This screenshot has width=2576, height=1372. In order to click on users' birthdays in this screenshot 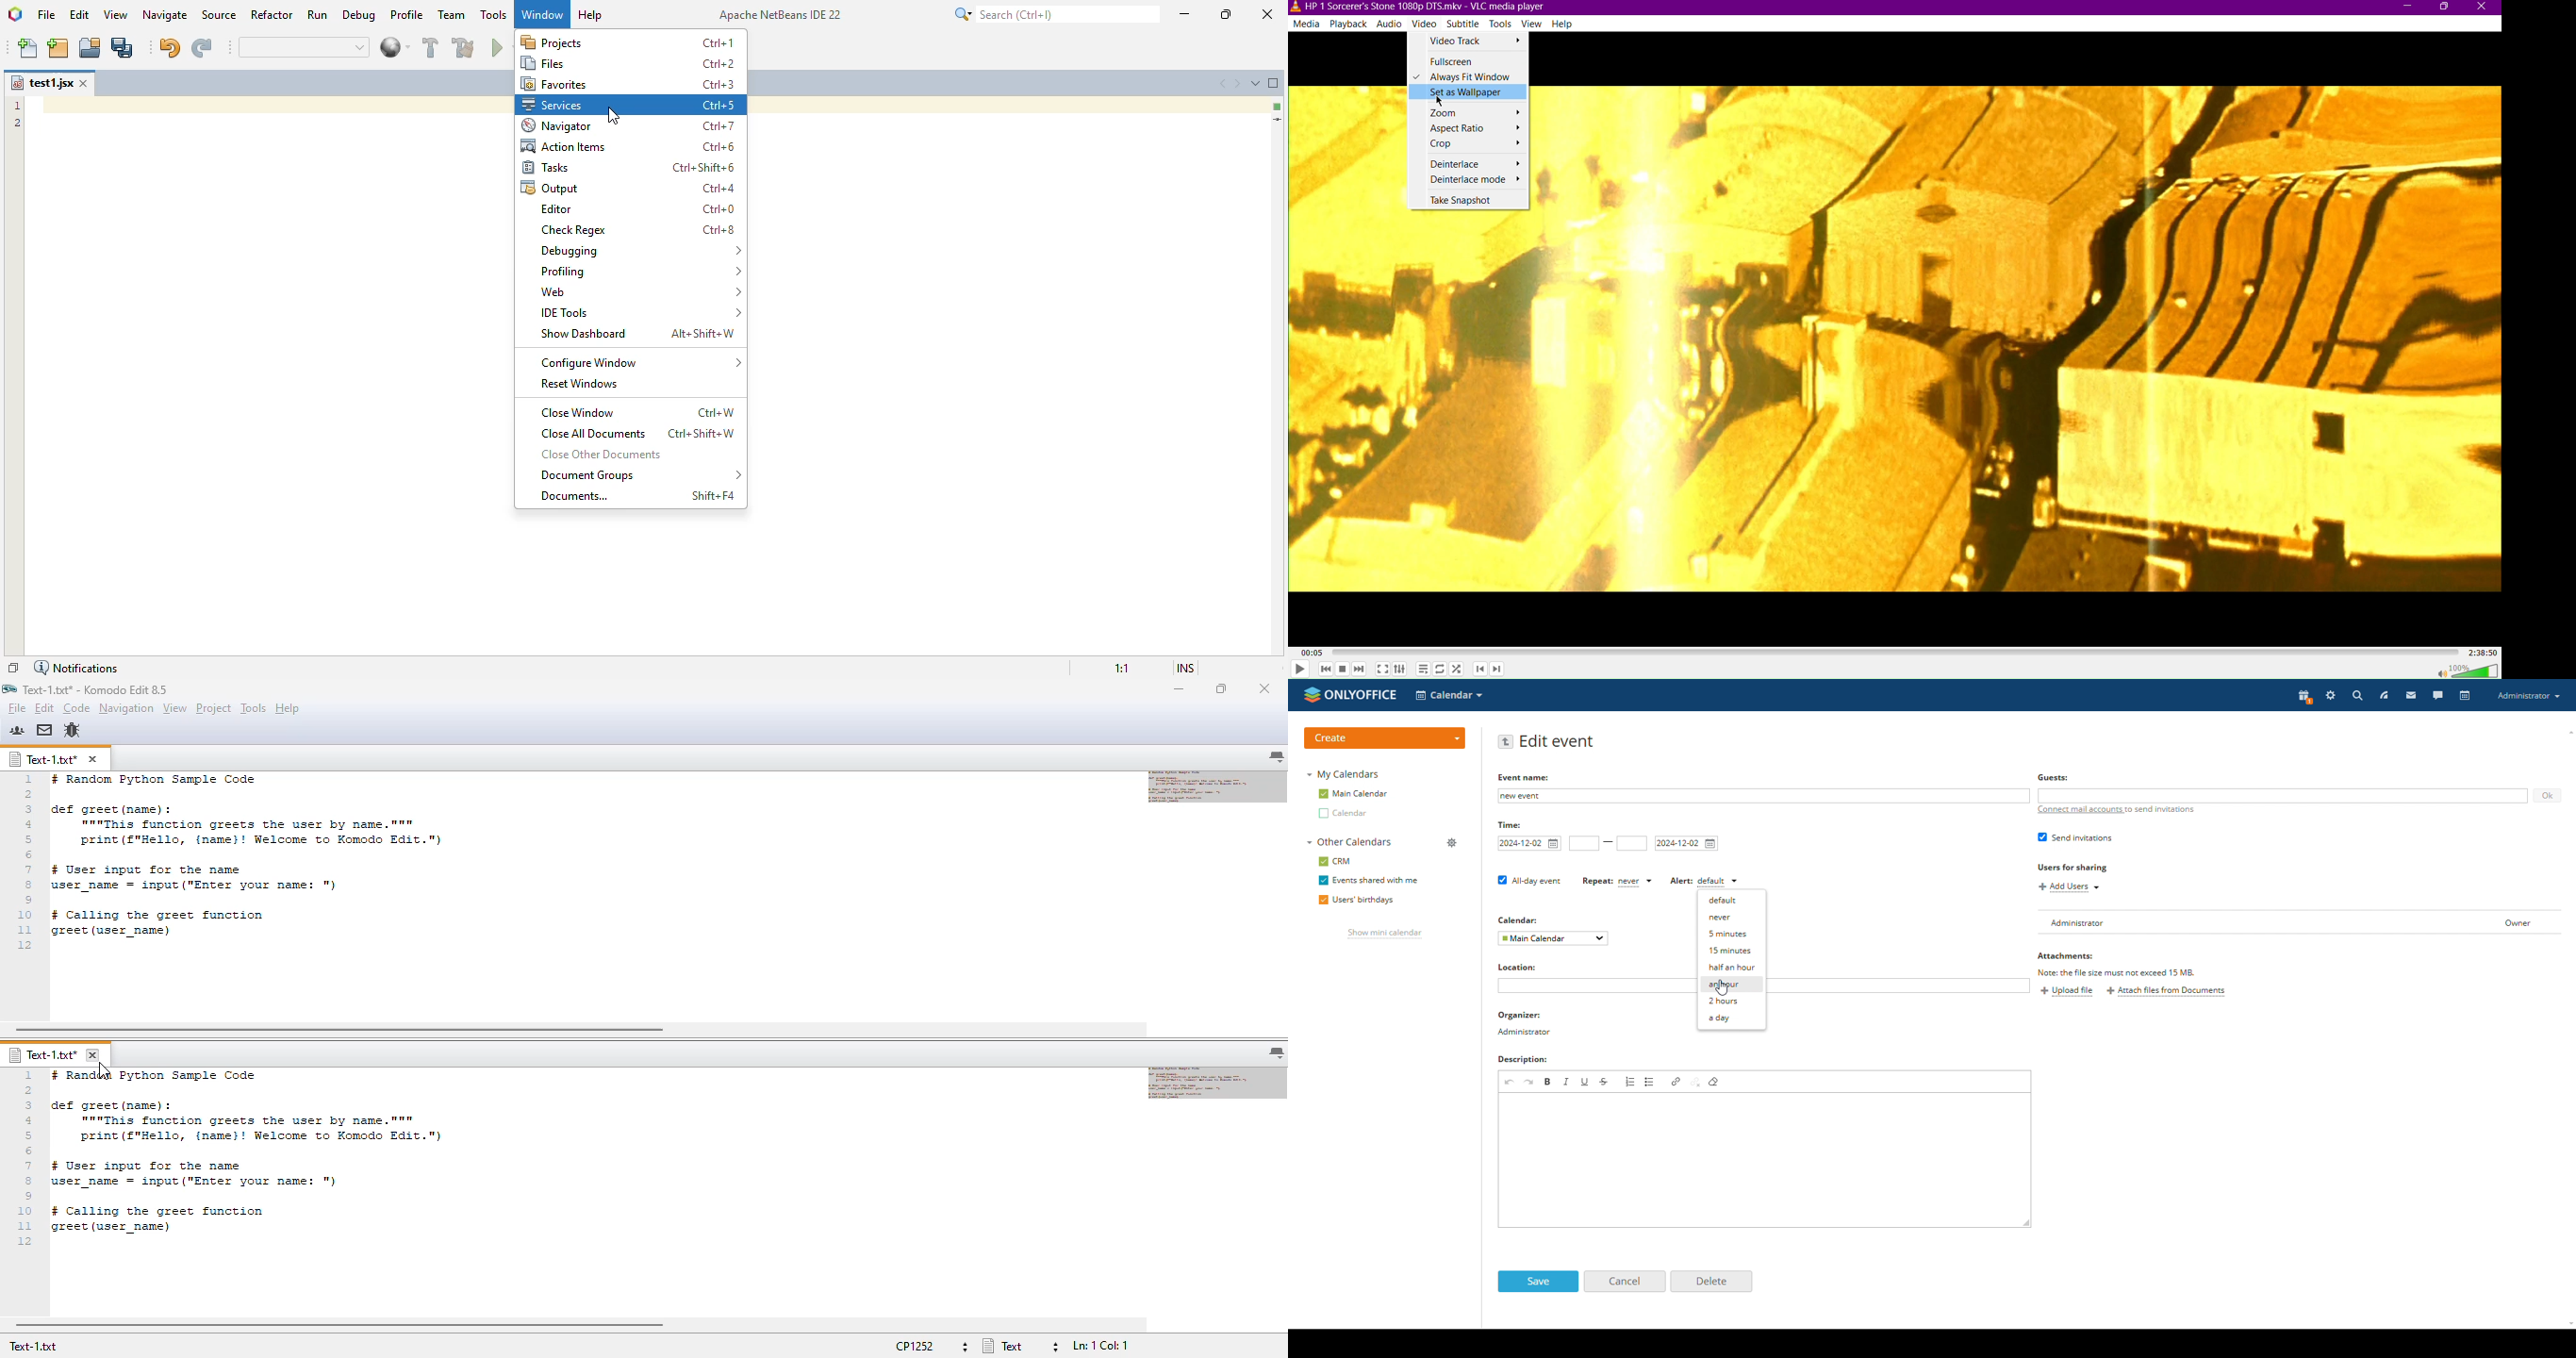, I will do `click(1356, 900)`.